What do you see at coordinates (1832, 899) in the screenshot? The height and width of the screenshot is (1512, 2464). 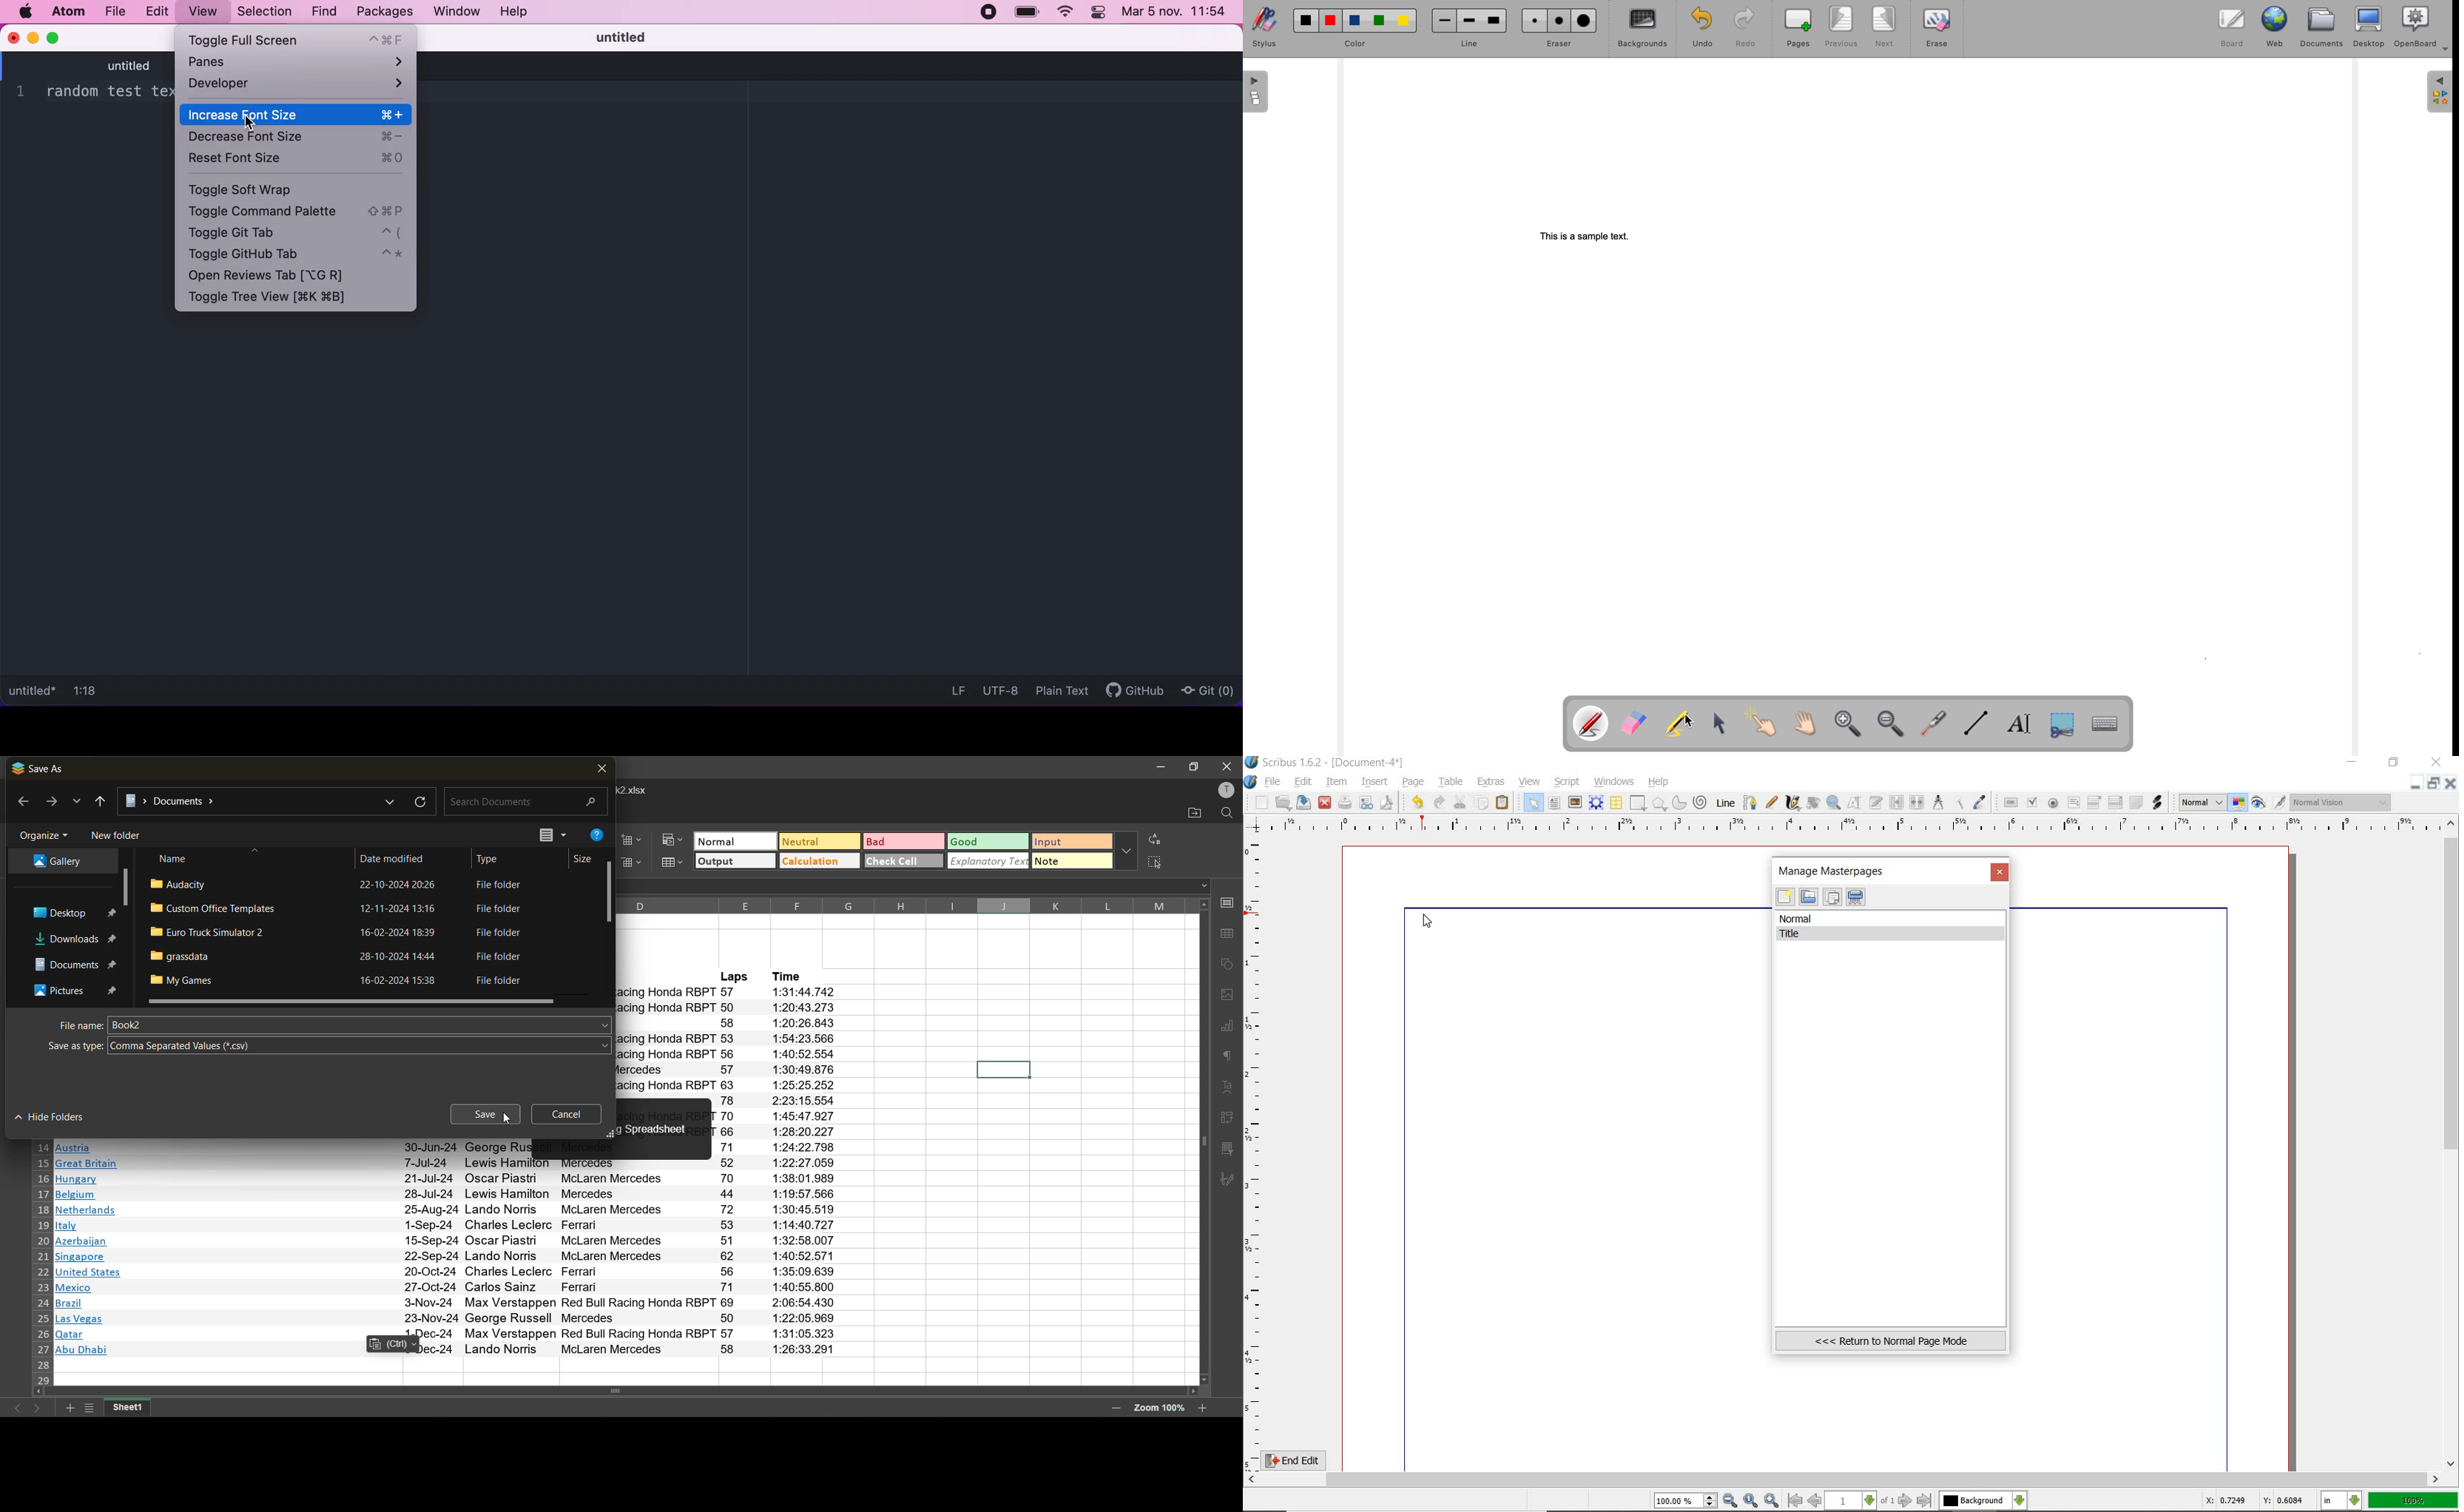 I see `duplicate the selected masterpages` at bounding box center [1832, 899].